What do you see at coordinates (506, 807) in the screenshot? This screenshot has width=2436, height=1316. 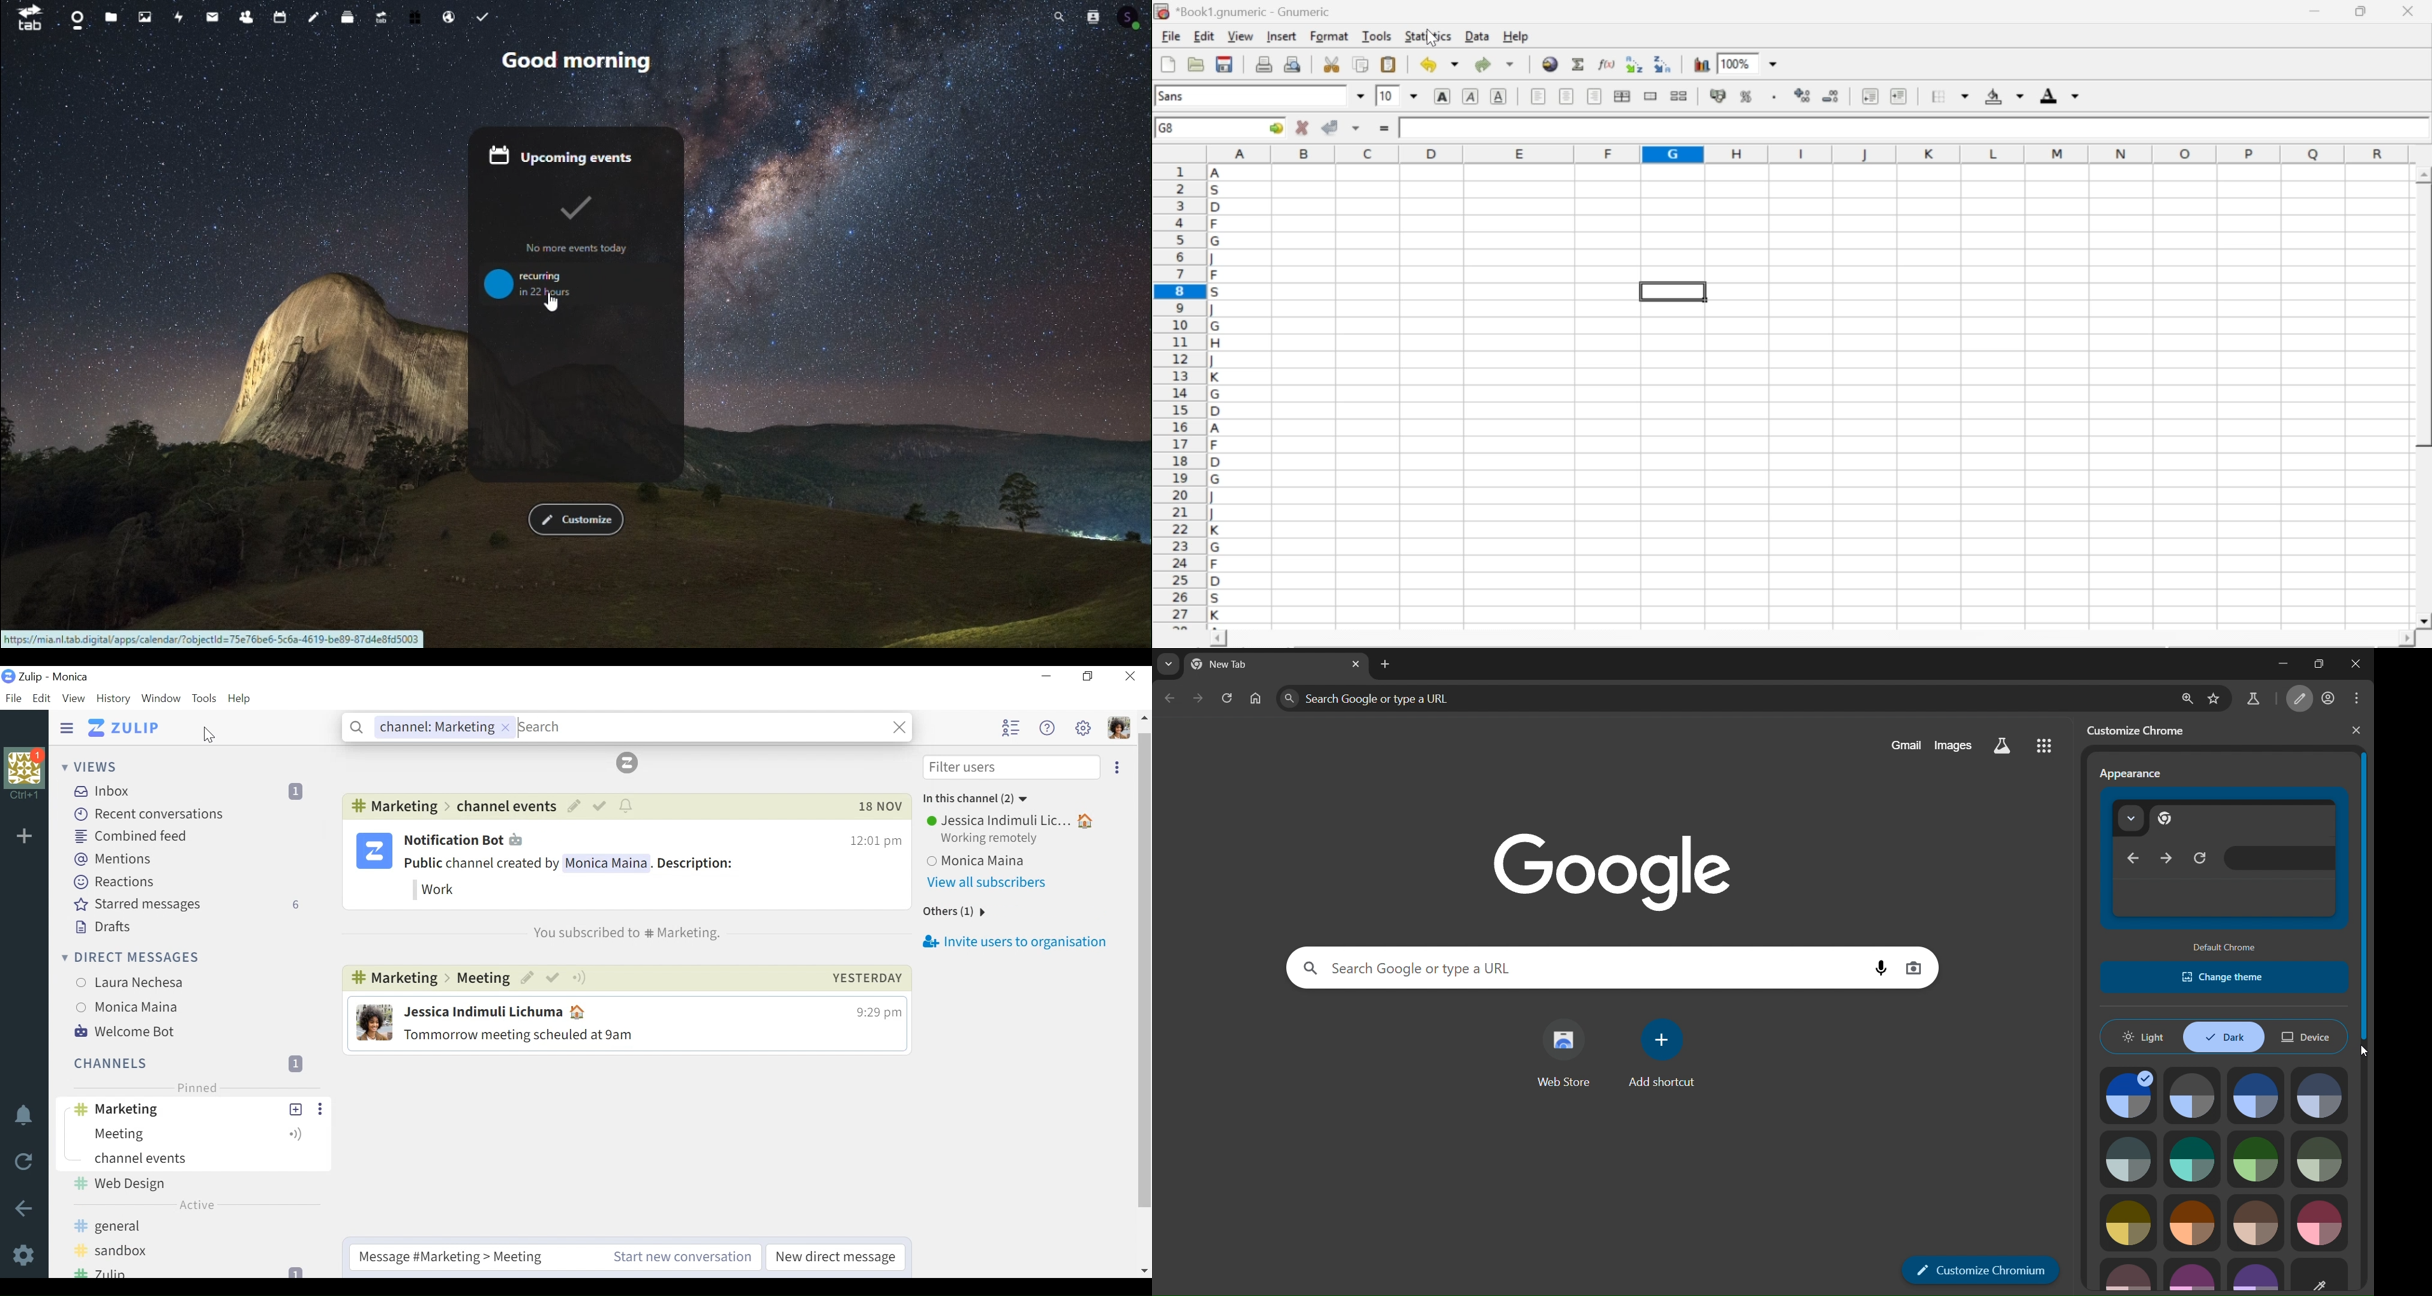 I see `Channel events` at bounding box center [506, 807].